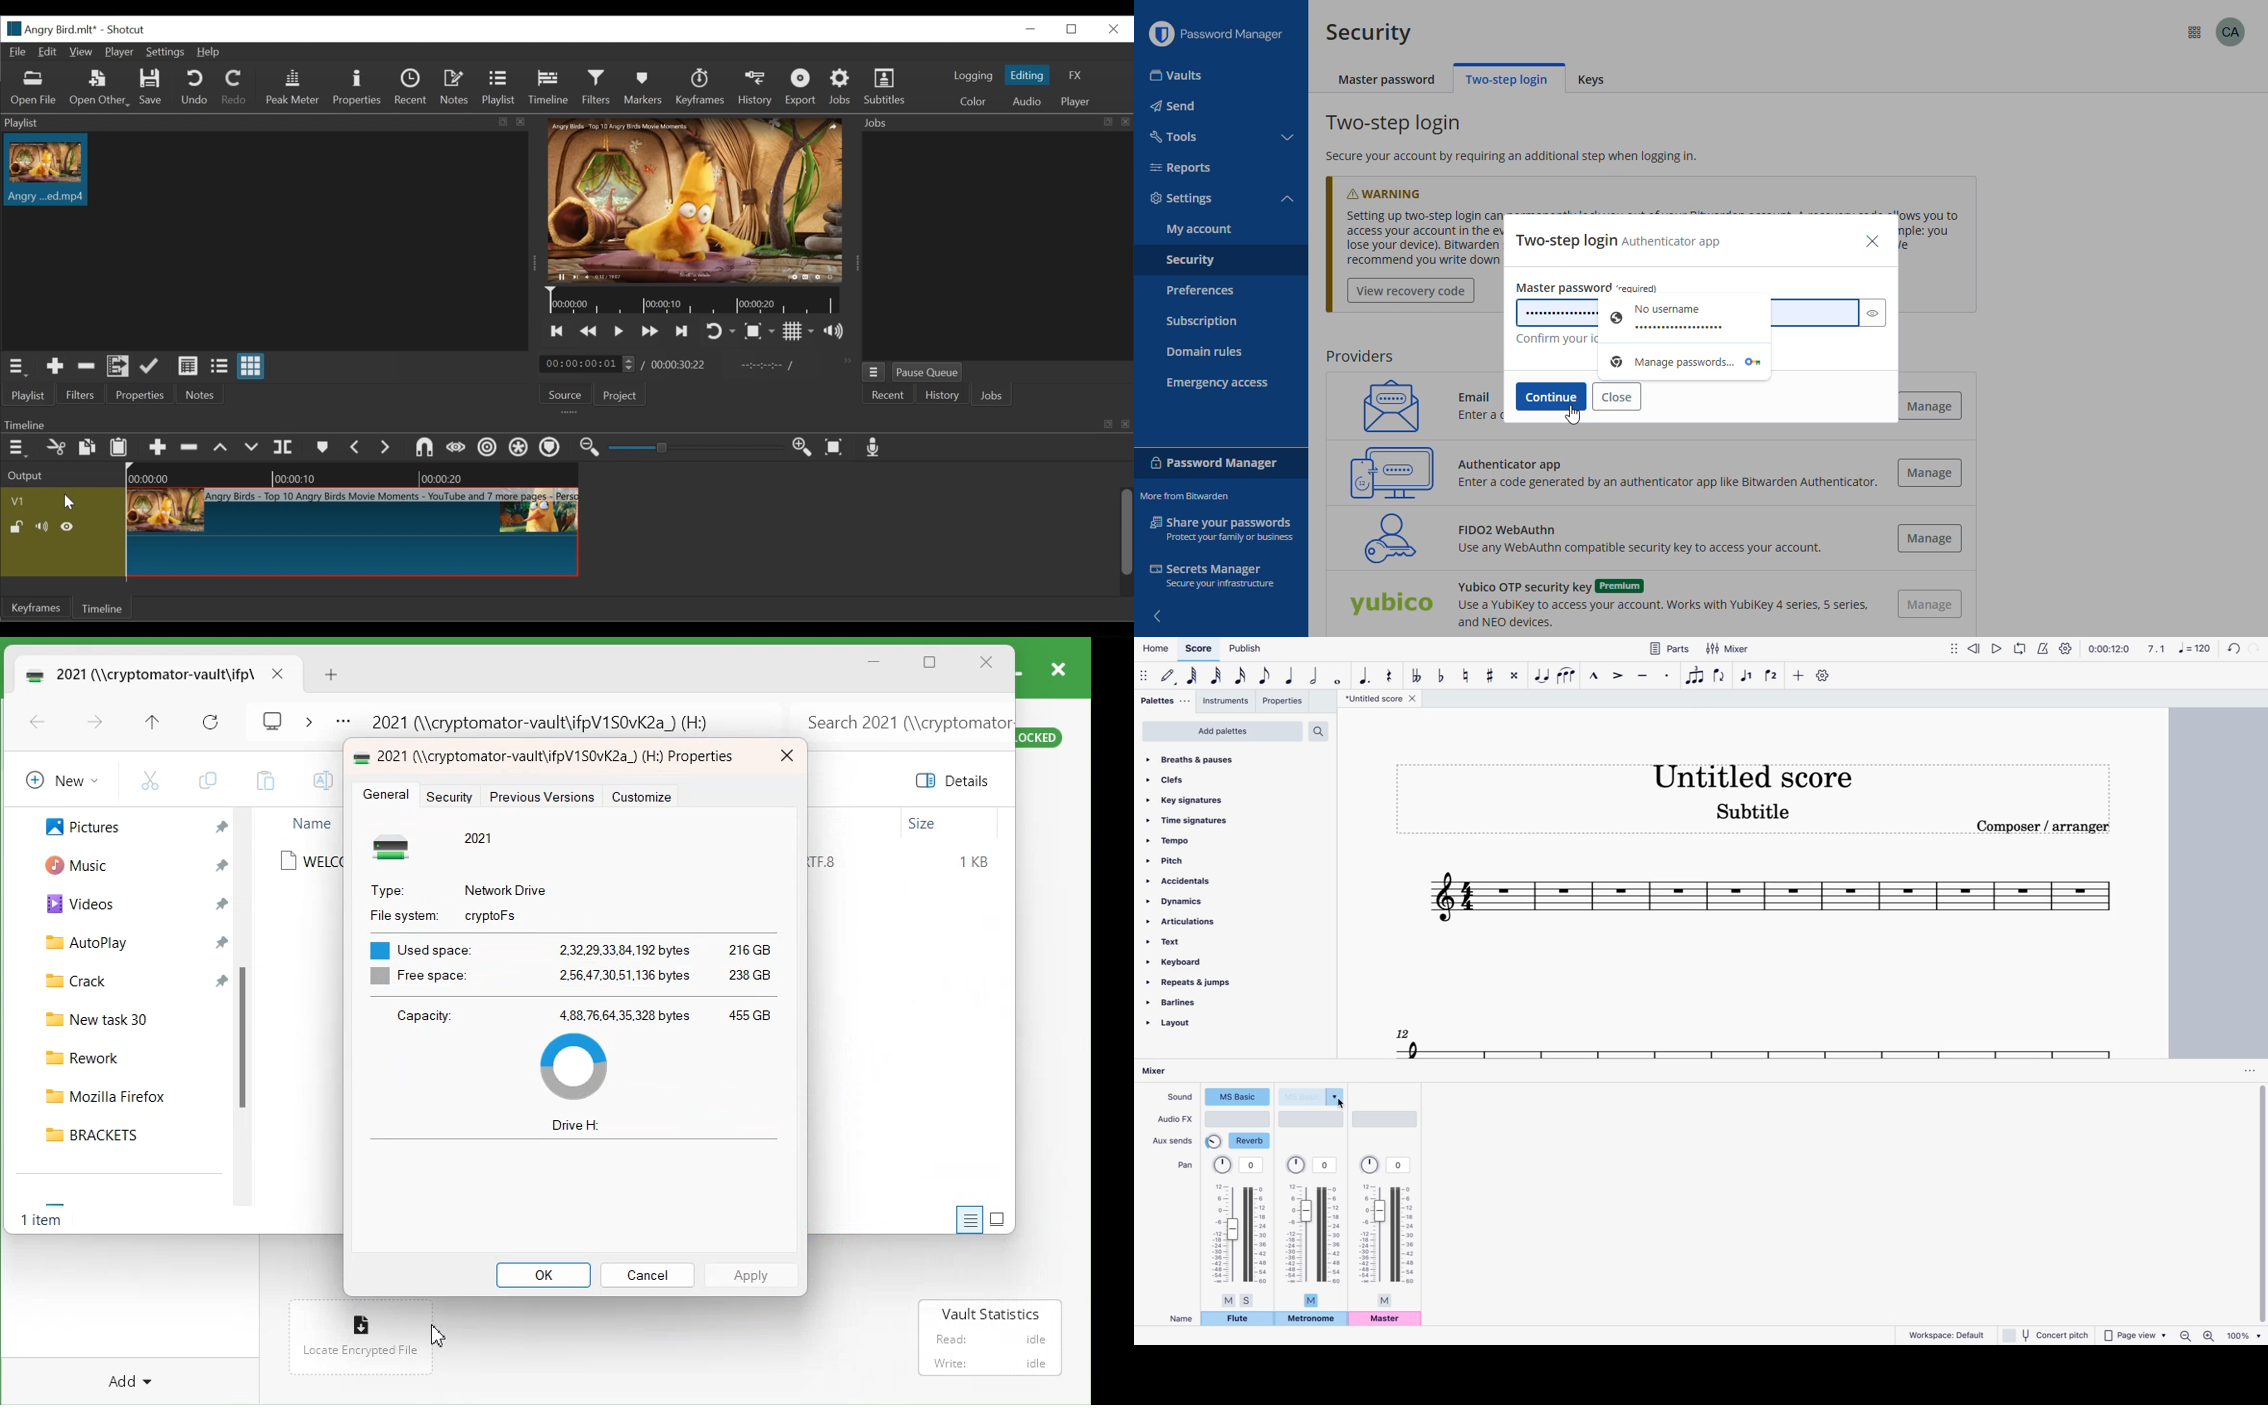  I want to click on scale, so click(2177, 650).